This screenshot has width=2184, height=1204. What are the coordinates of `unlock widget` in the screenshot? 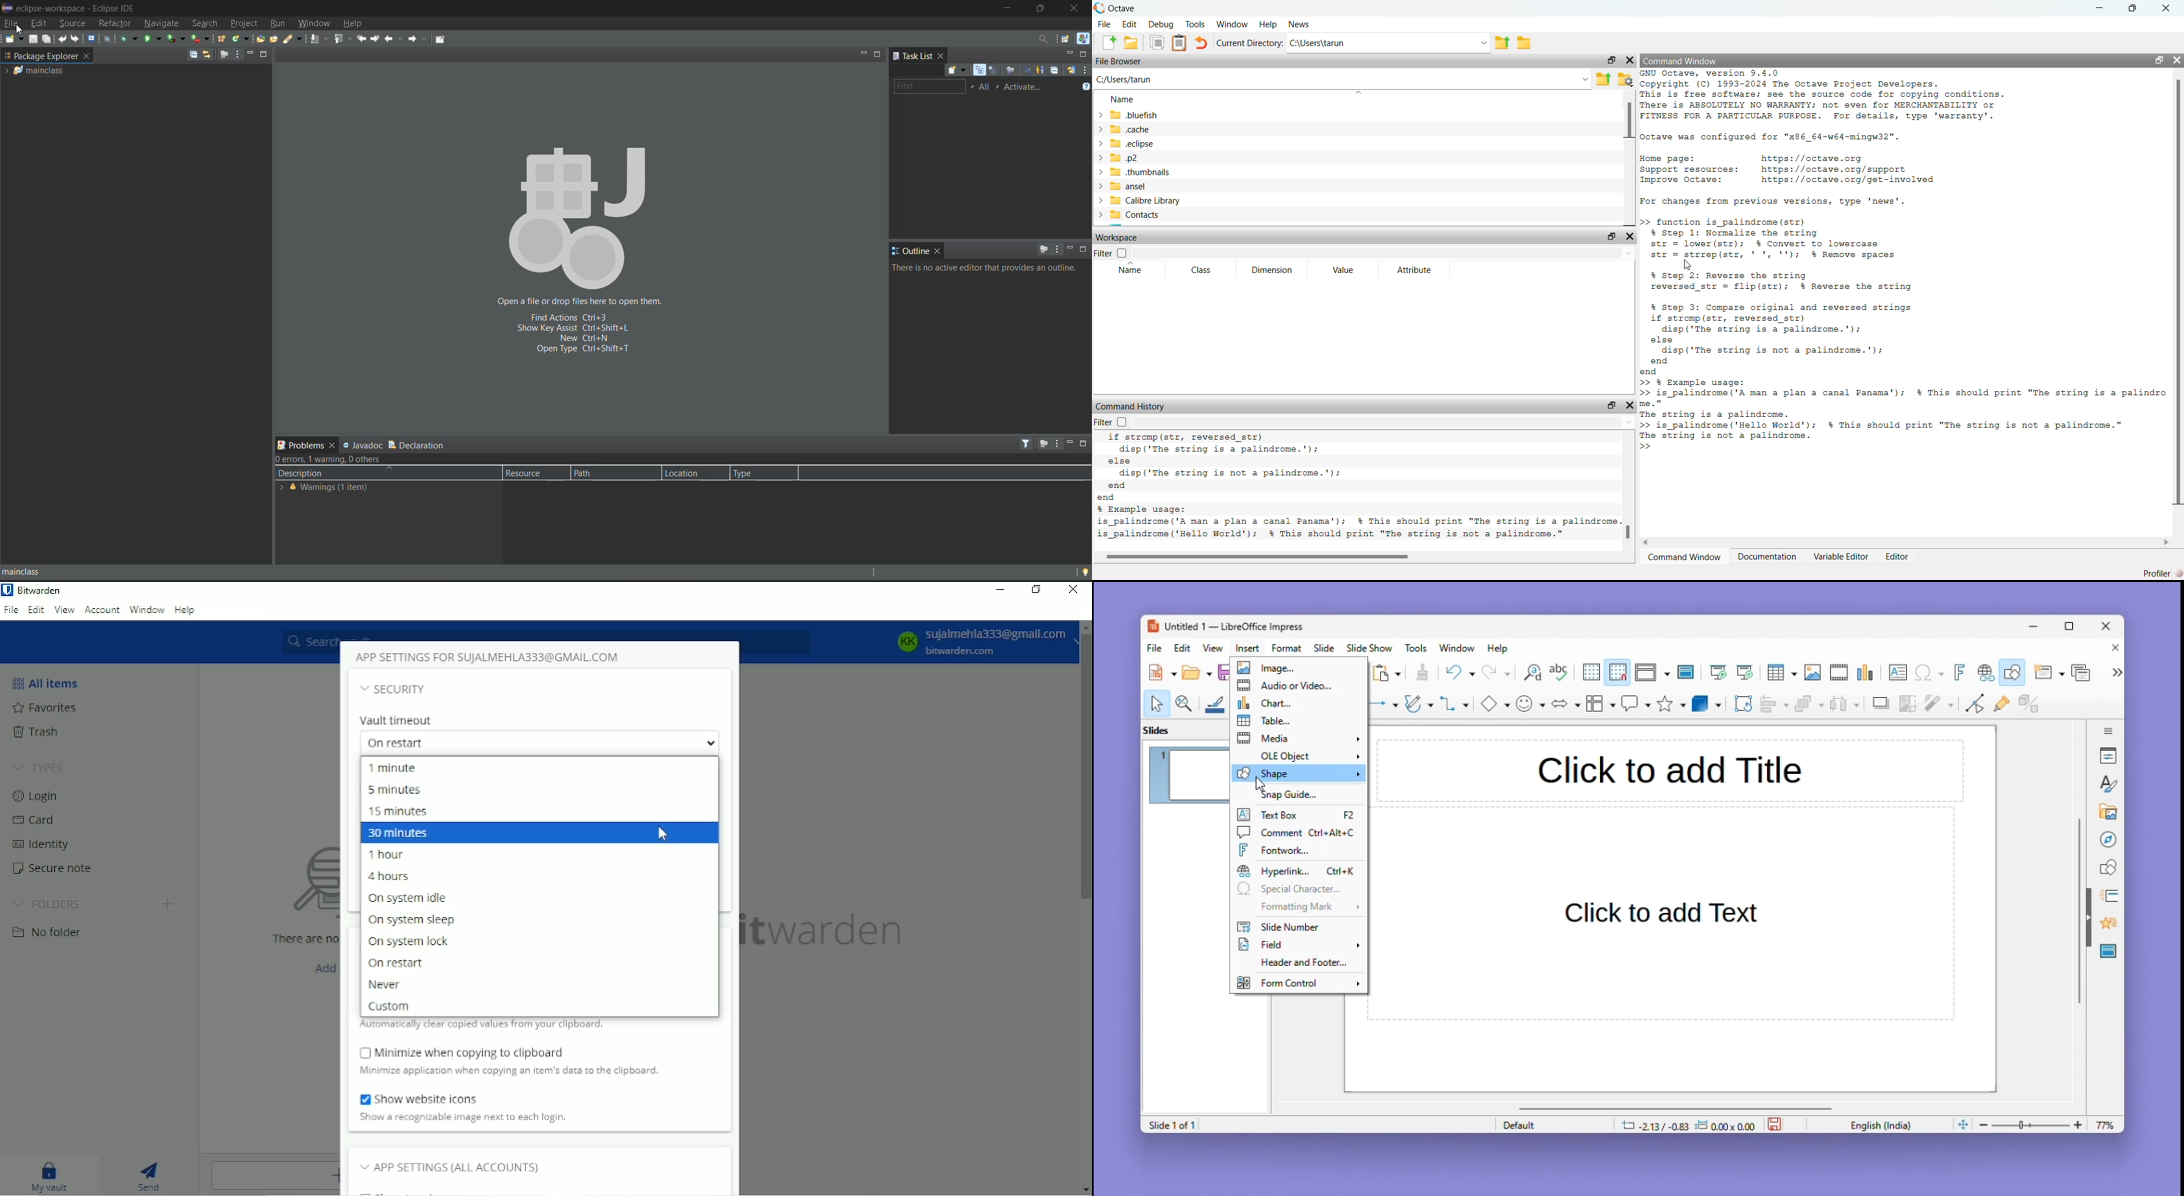 It's located at (1612, 237).